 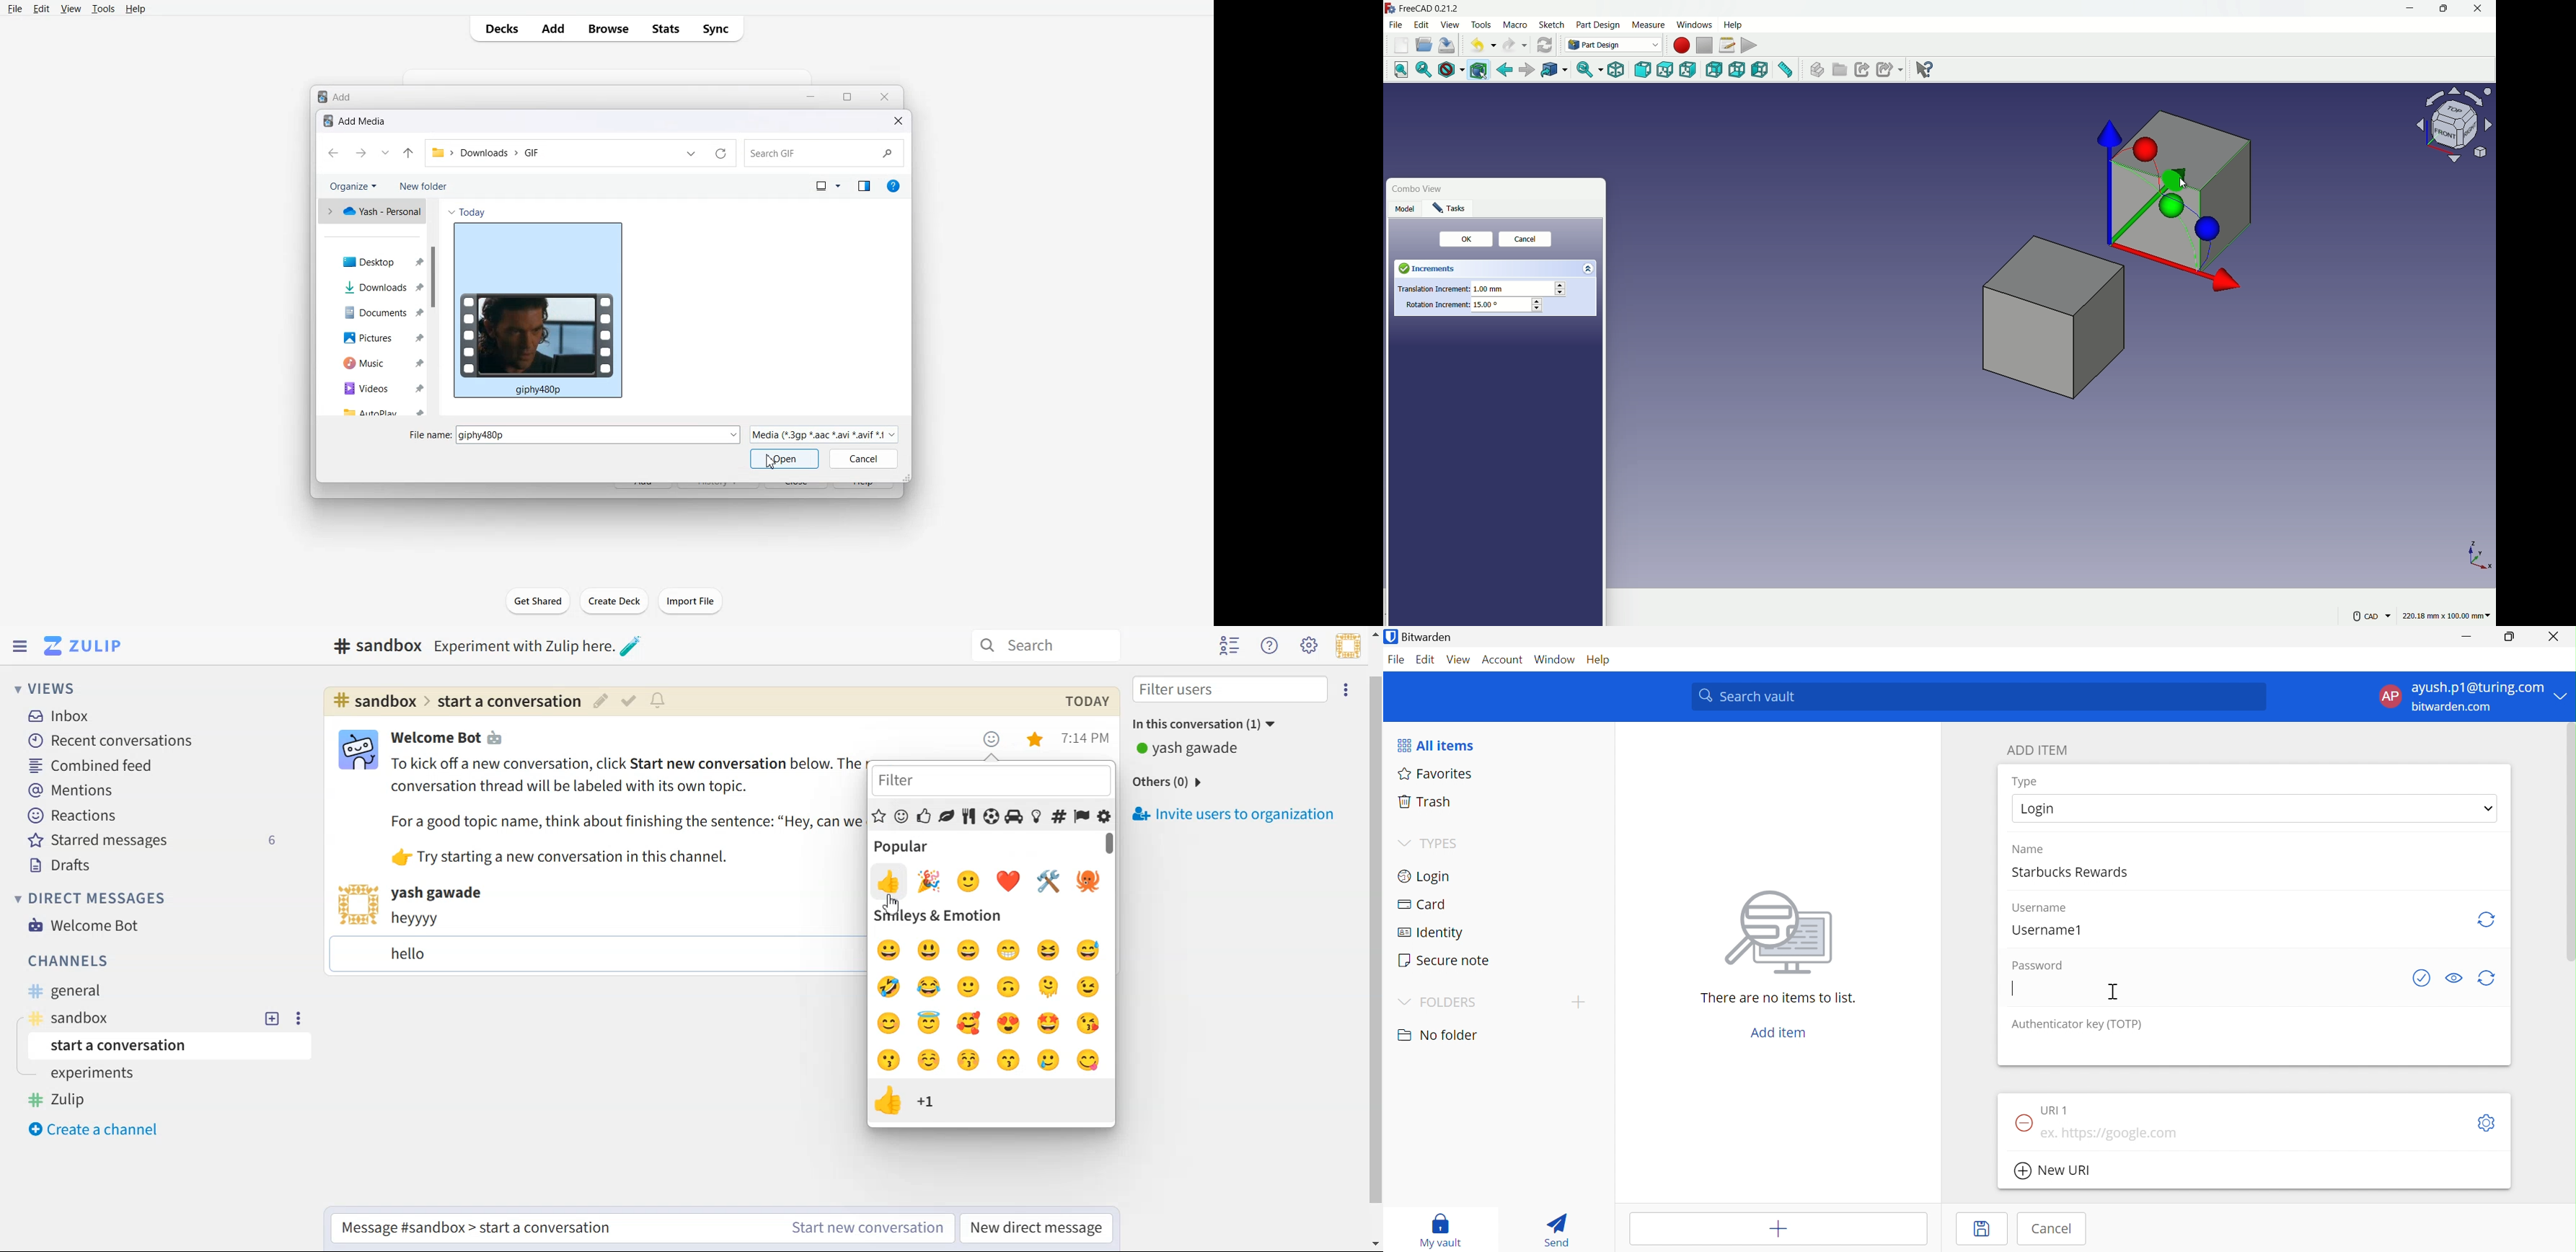 What do you see at coordinates (1037, 740) in the screenshot?
I see `Unstar this message` at bounding box center [1037, 740].